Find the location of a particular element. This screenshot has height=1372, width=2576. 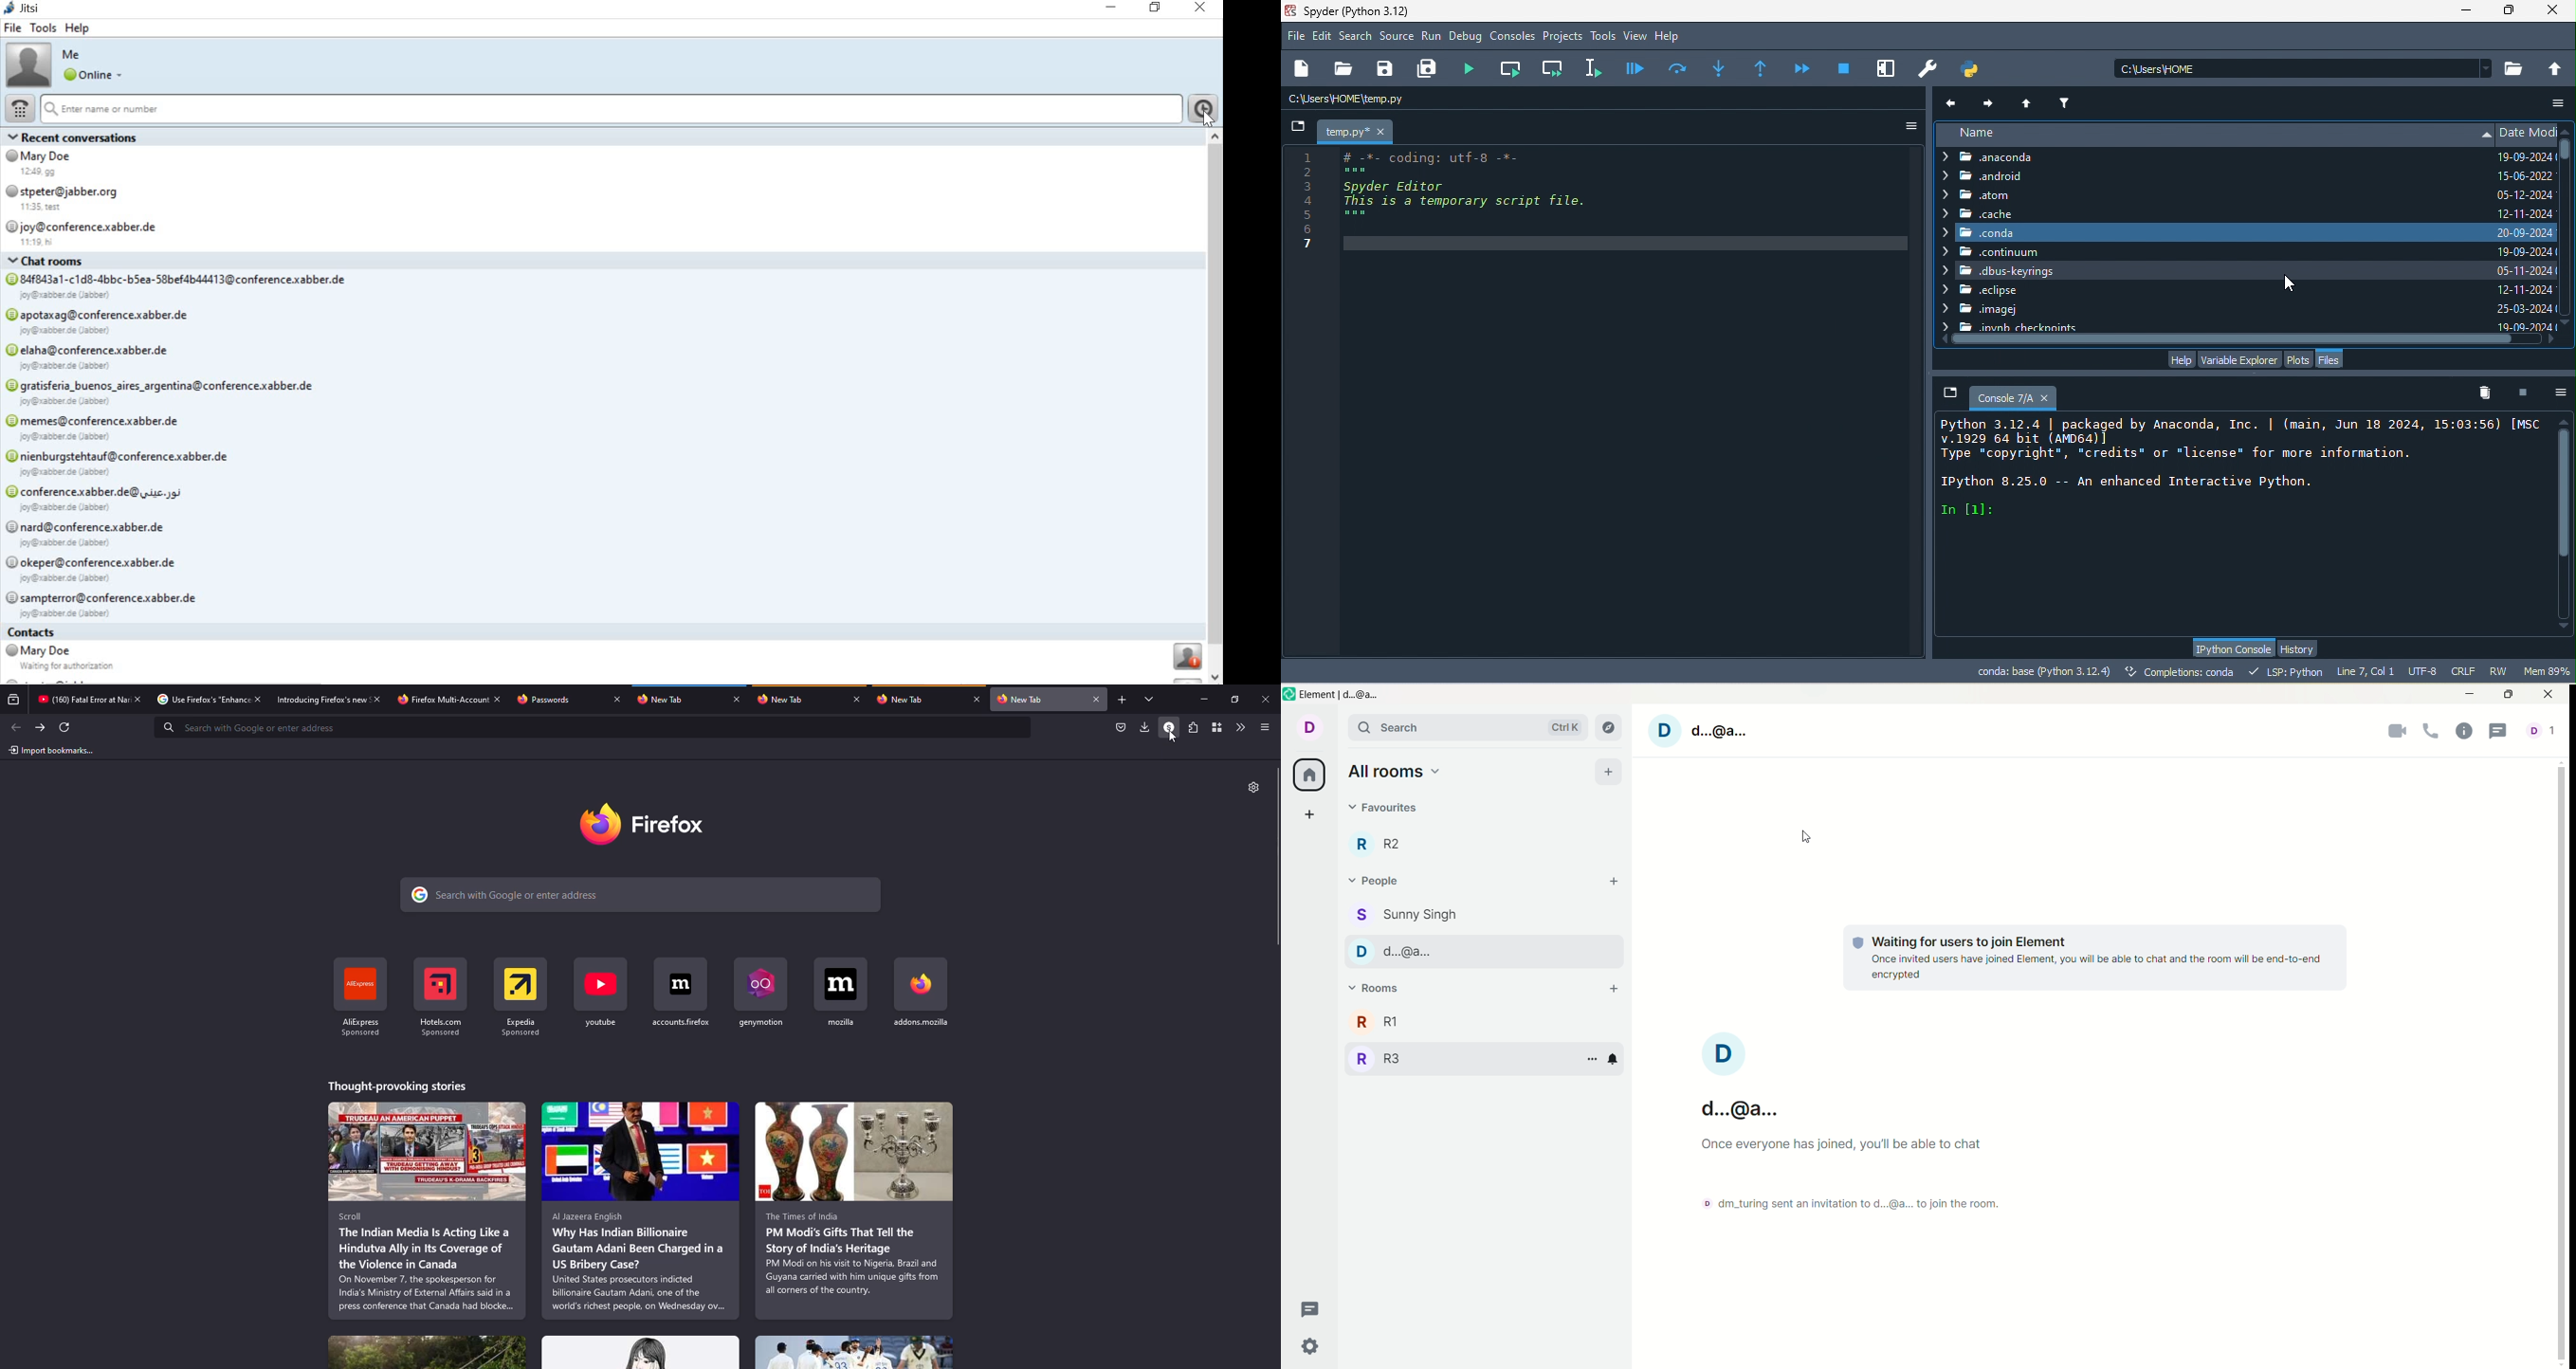

search is located at coordinates (641, 893).